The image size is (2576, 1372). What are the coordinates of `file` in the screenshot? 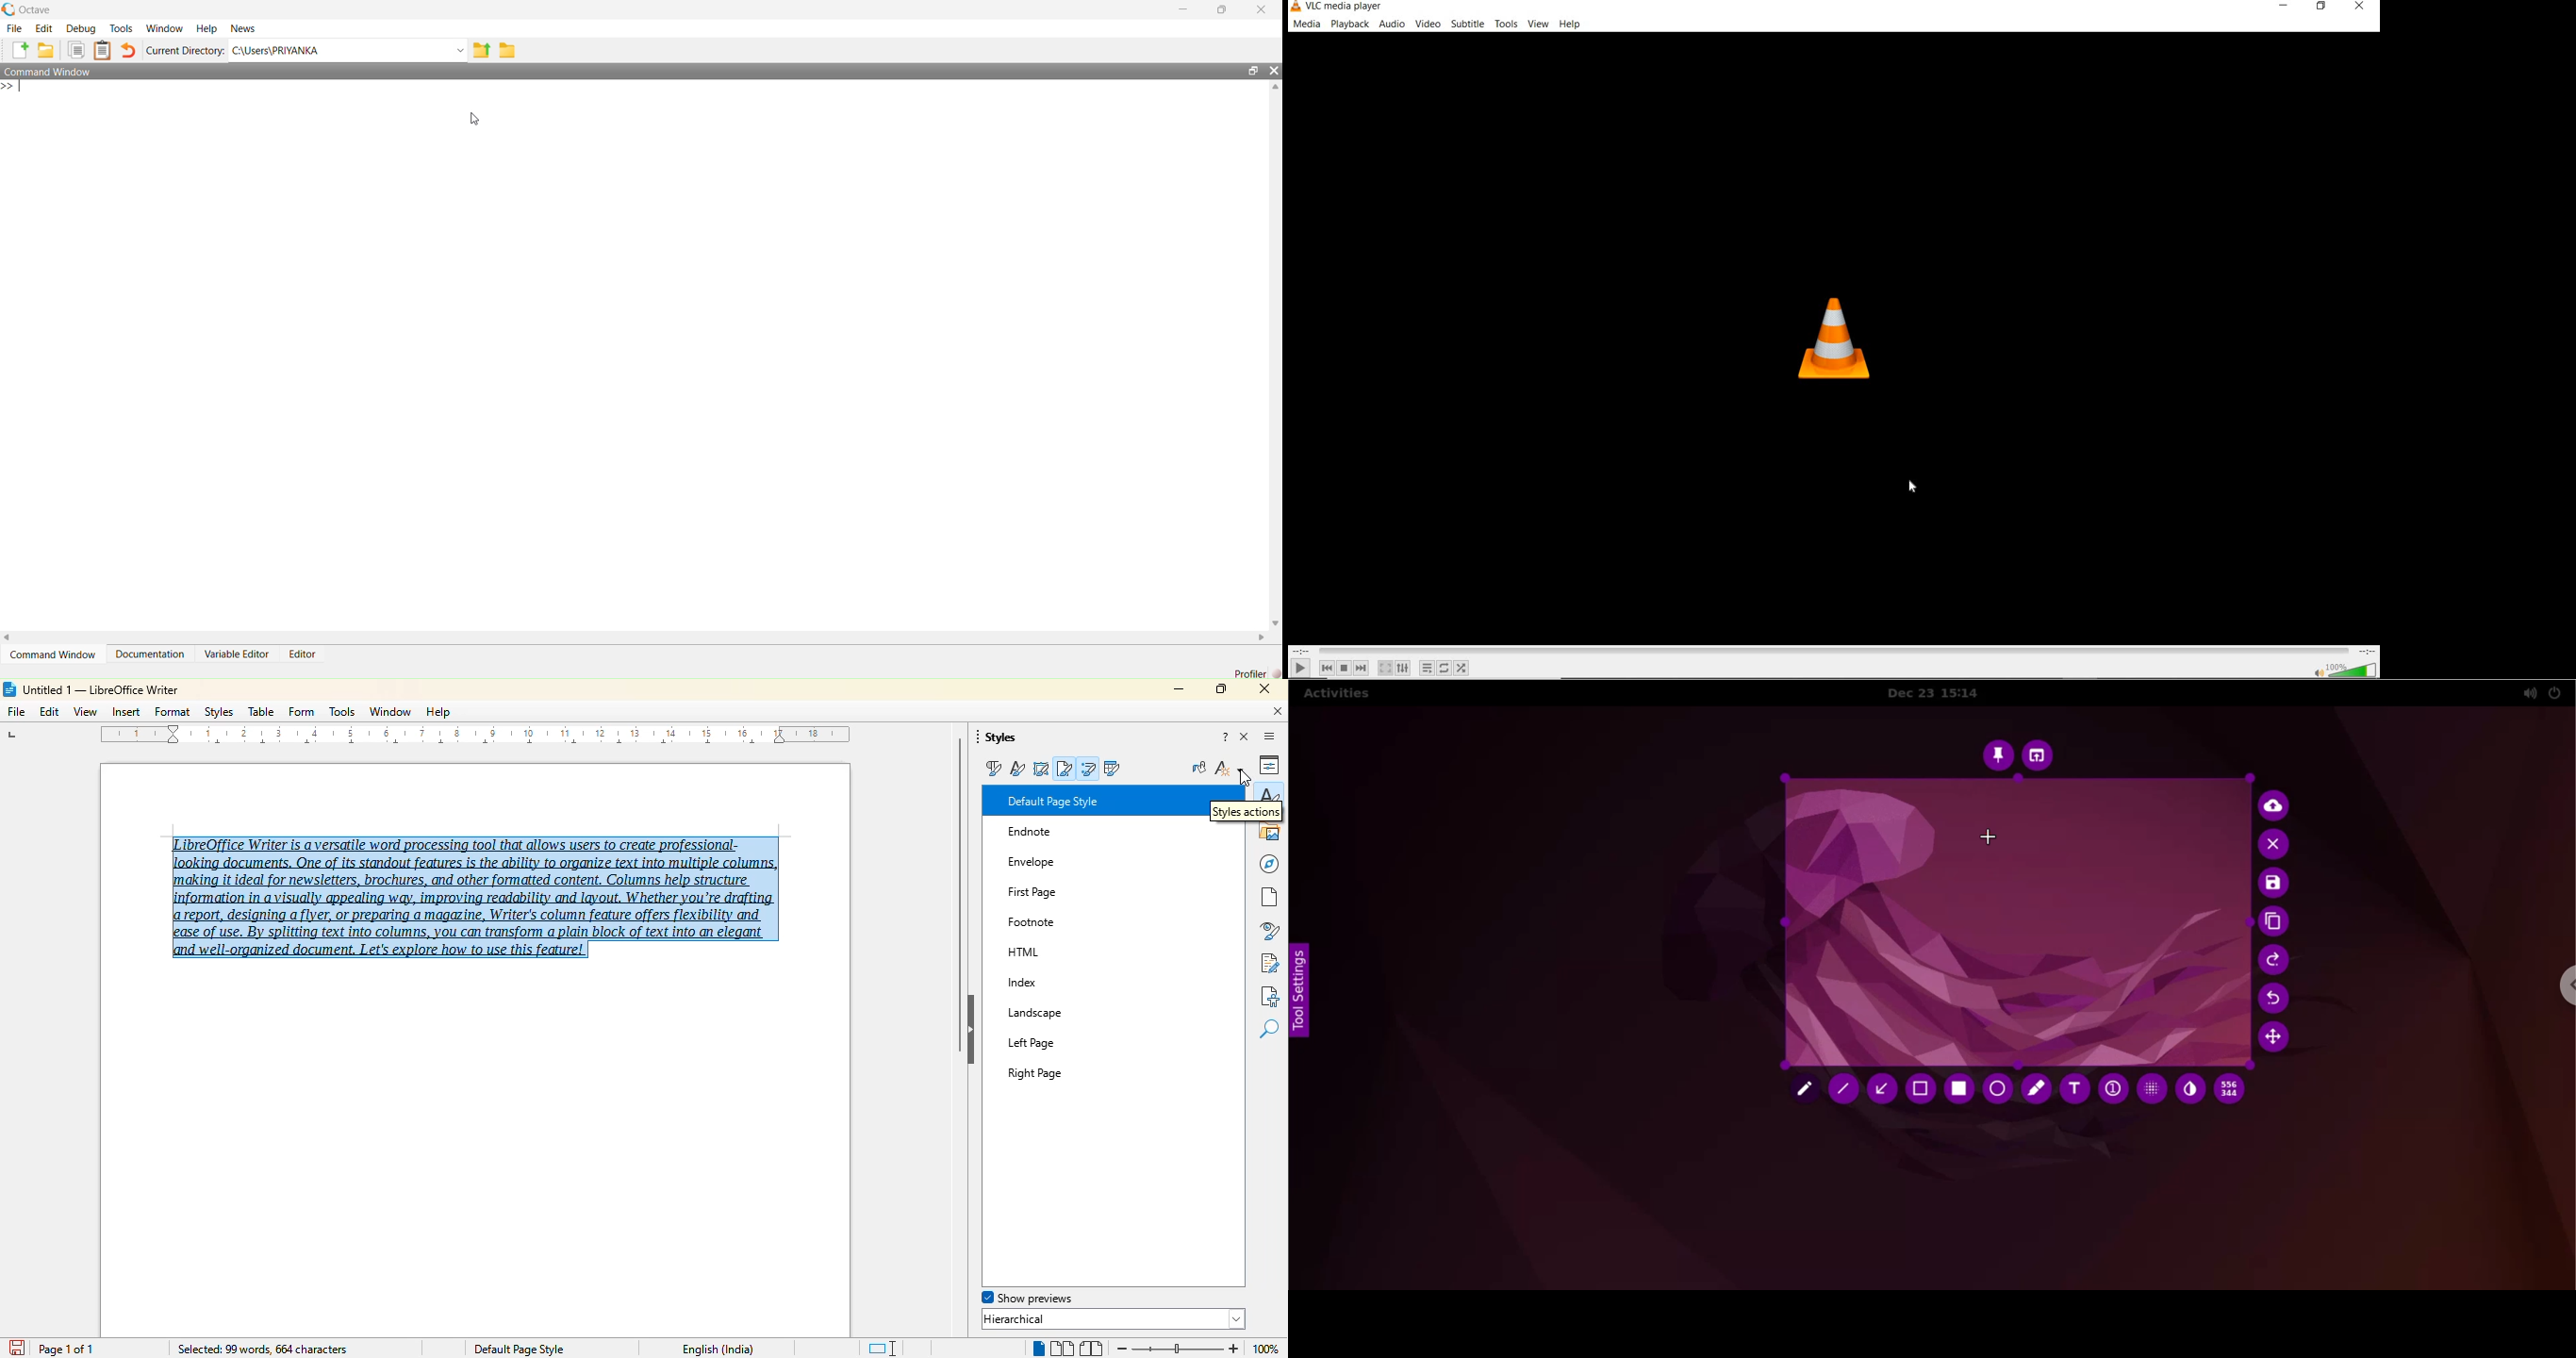 It's located at (15, 711).